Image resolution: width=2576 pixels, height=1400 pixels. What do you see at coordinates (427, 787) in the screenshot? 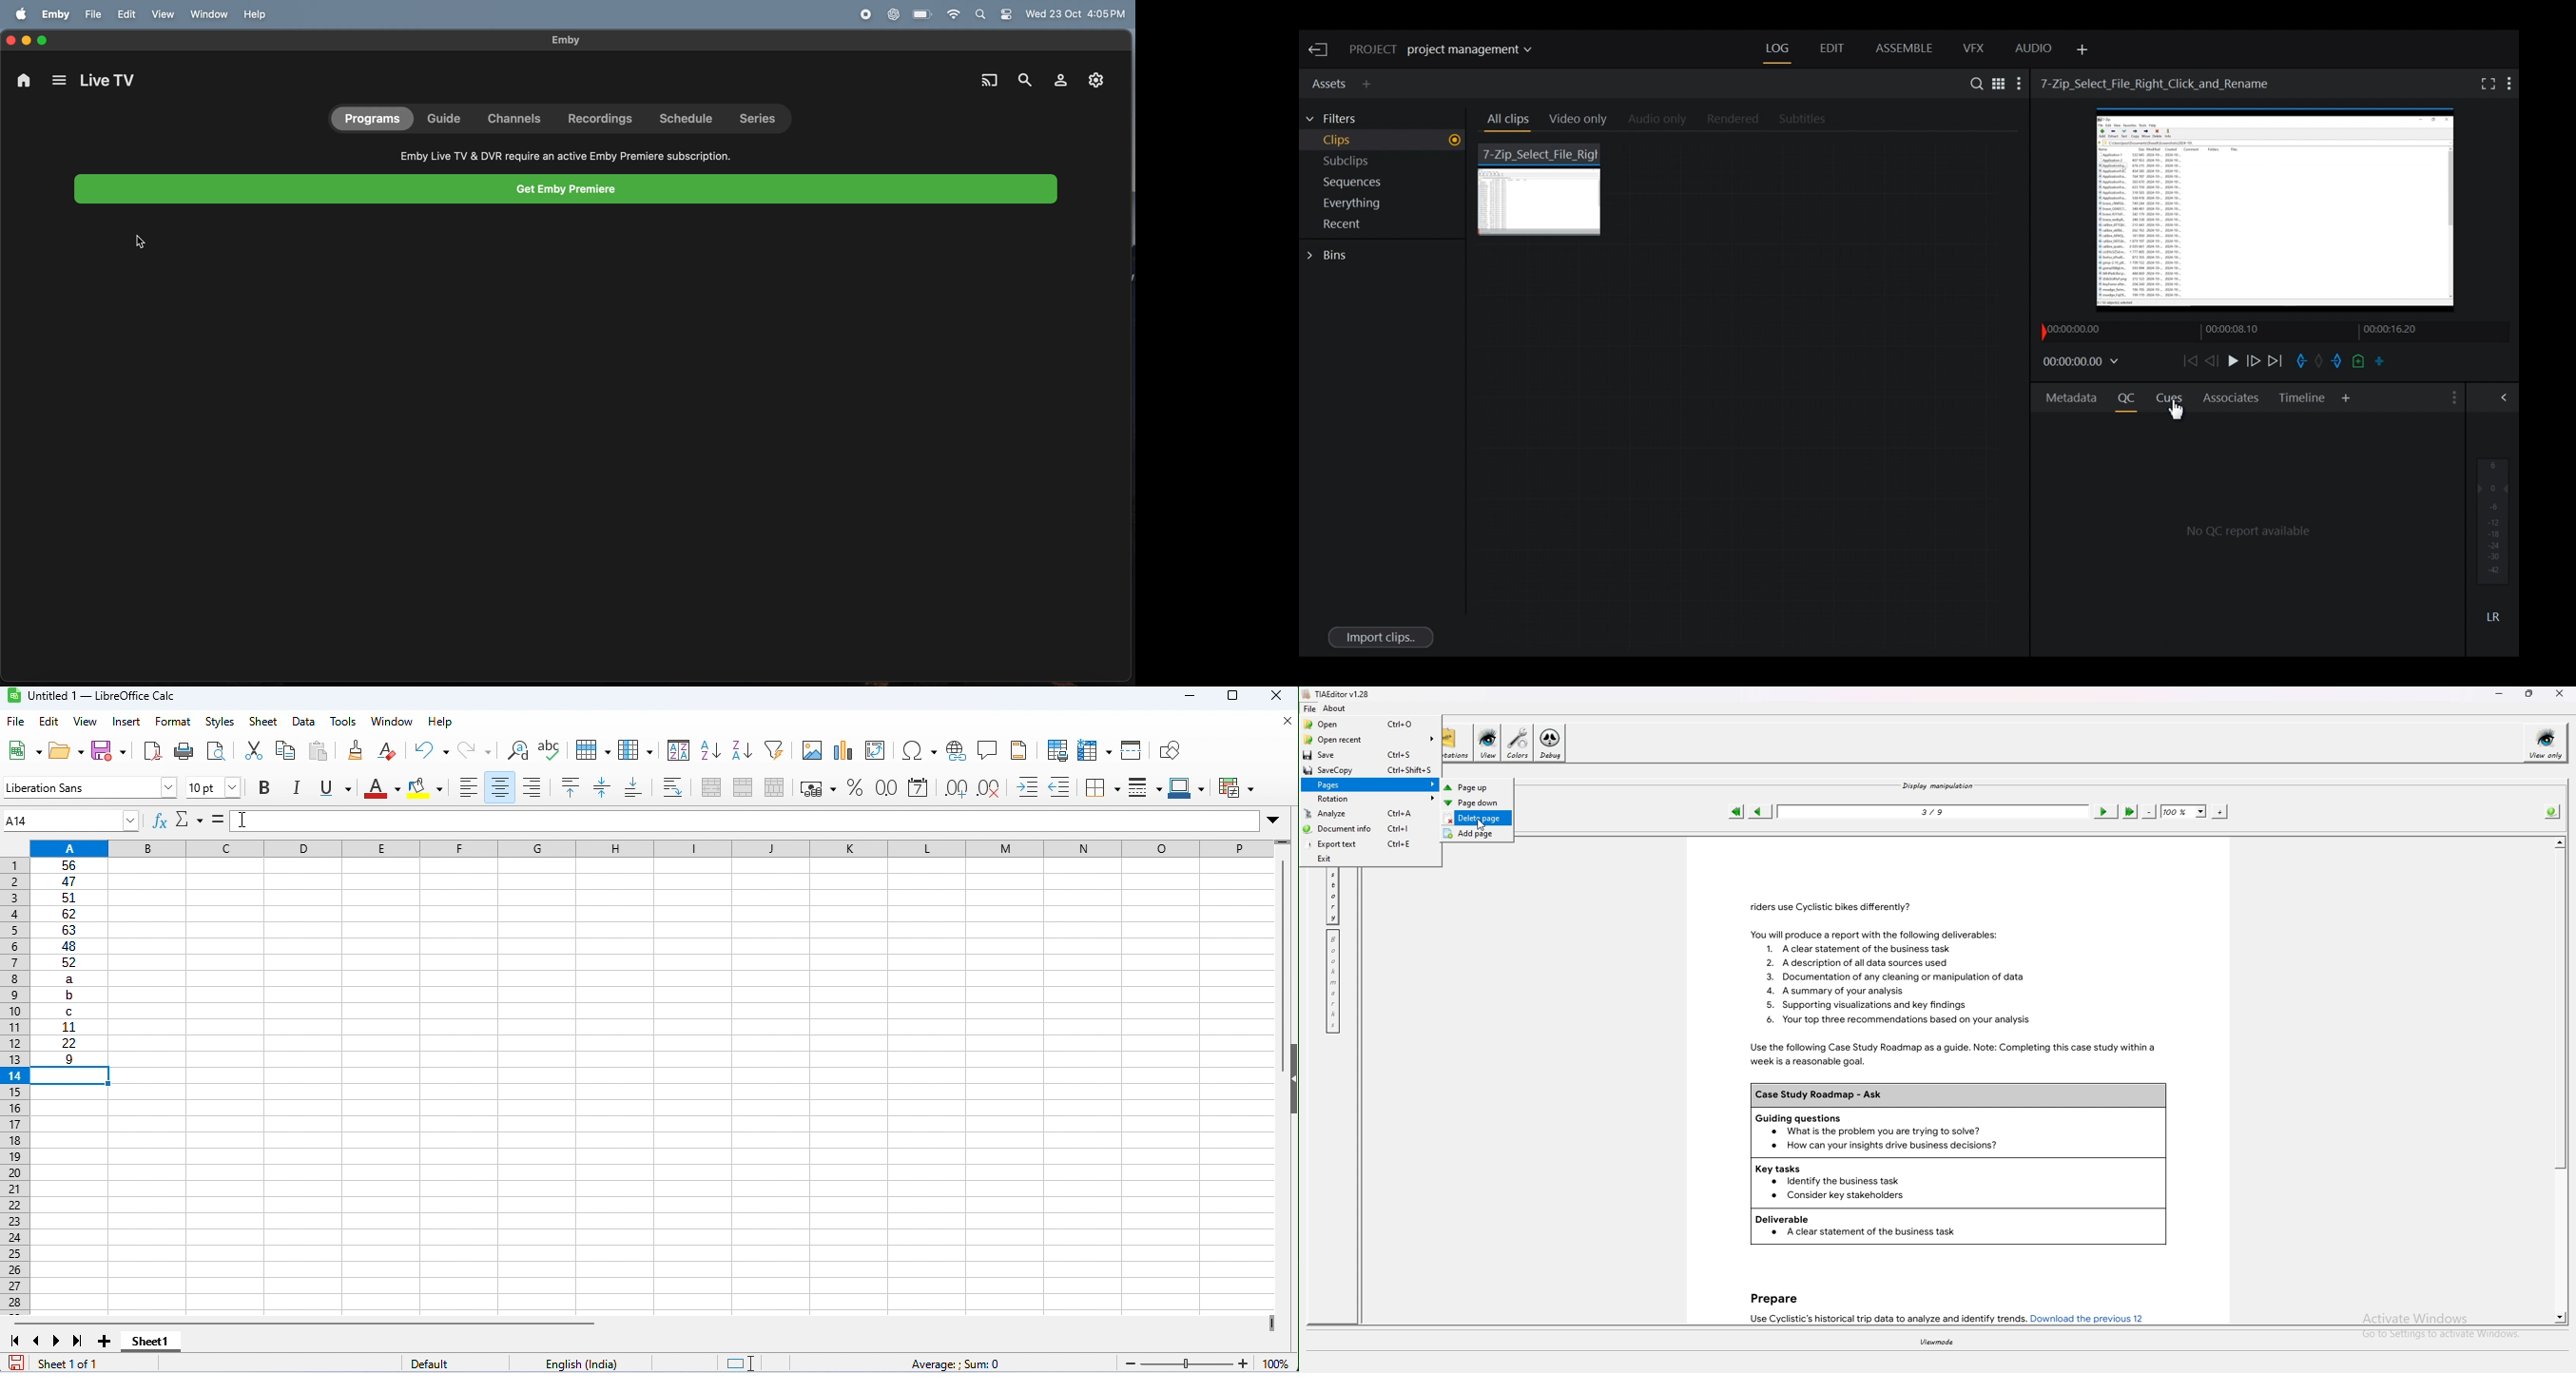
I see `background color` at bounding box center [427, 787].